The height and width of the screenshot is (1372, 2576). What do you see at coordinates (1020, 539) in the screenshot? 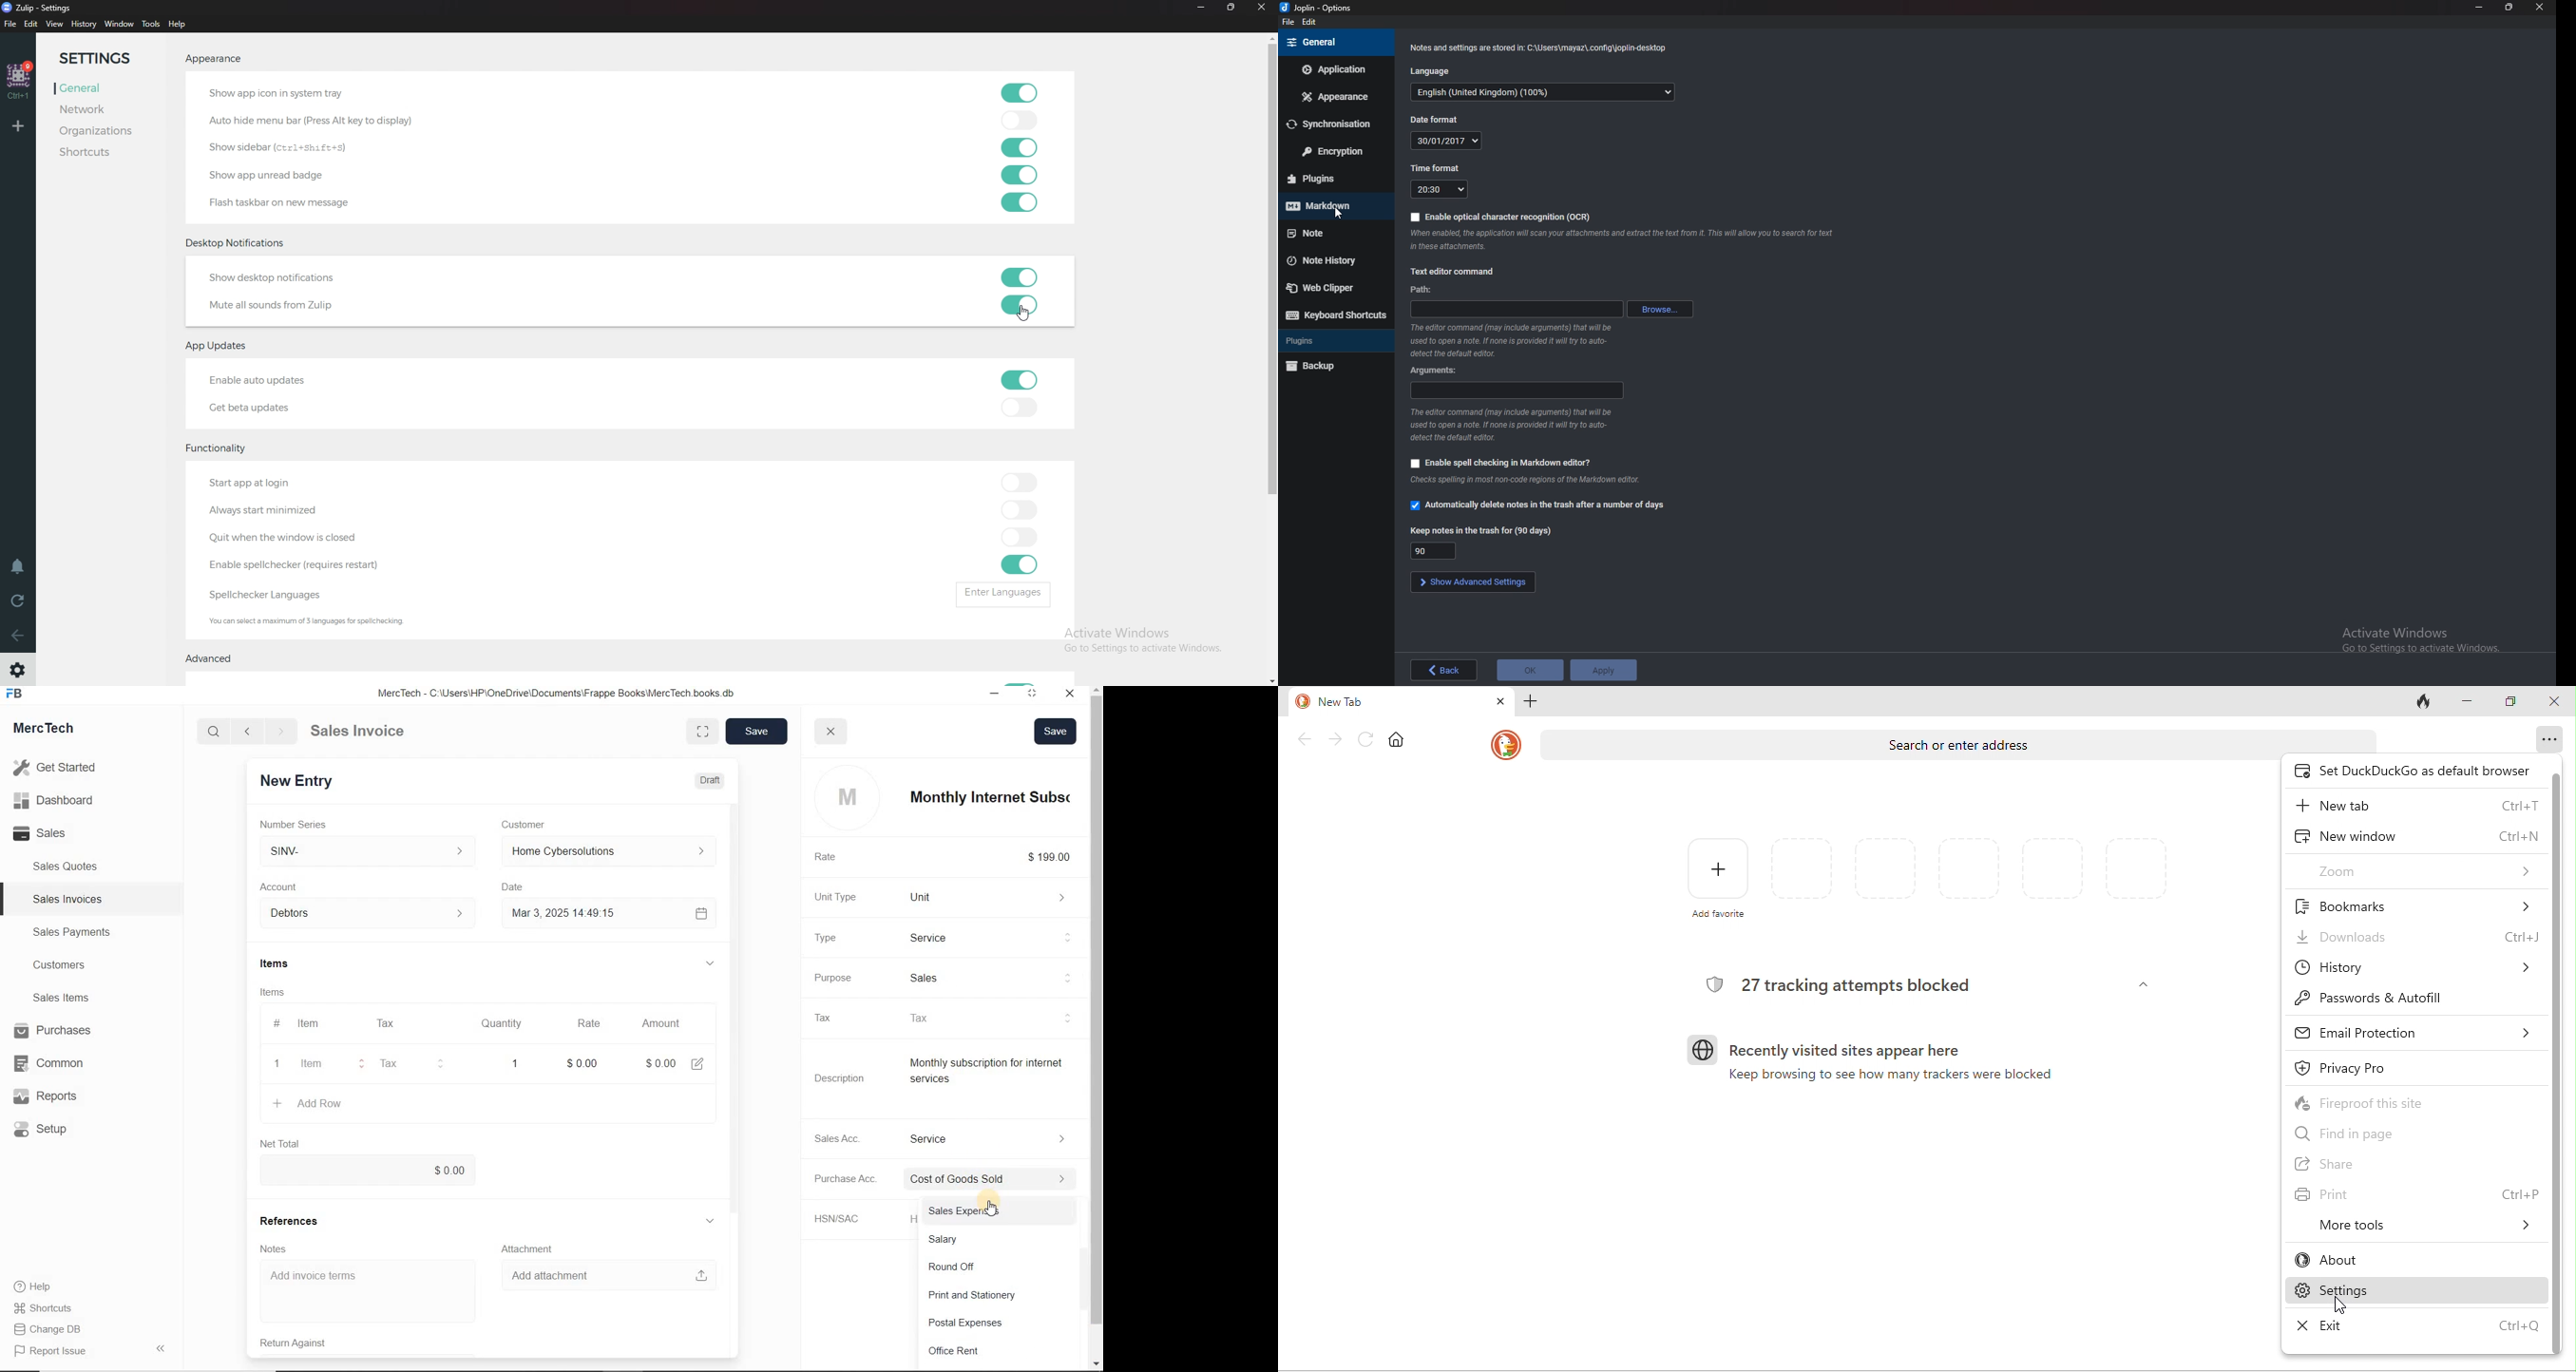
I see `toggle` at bounding box center [1020, 539].